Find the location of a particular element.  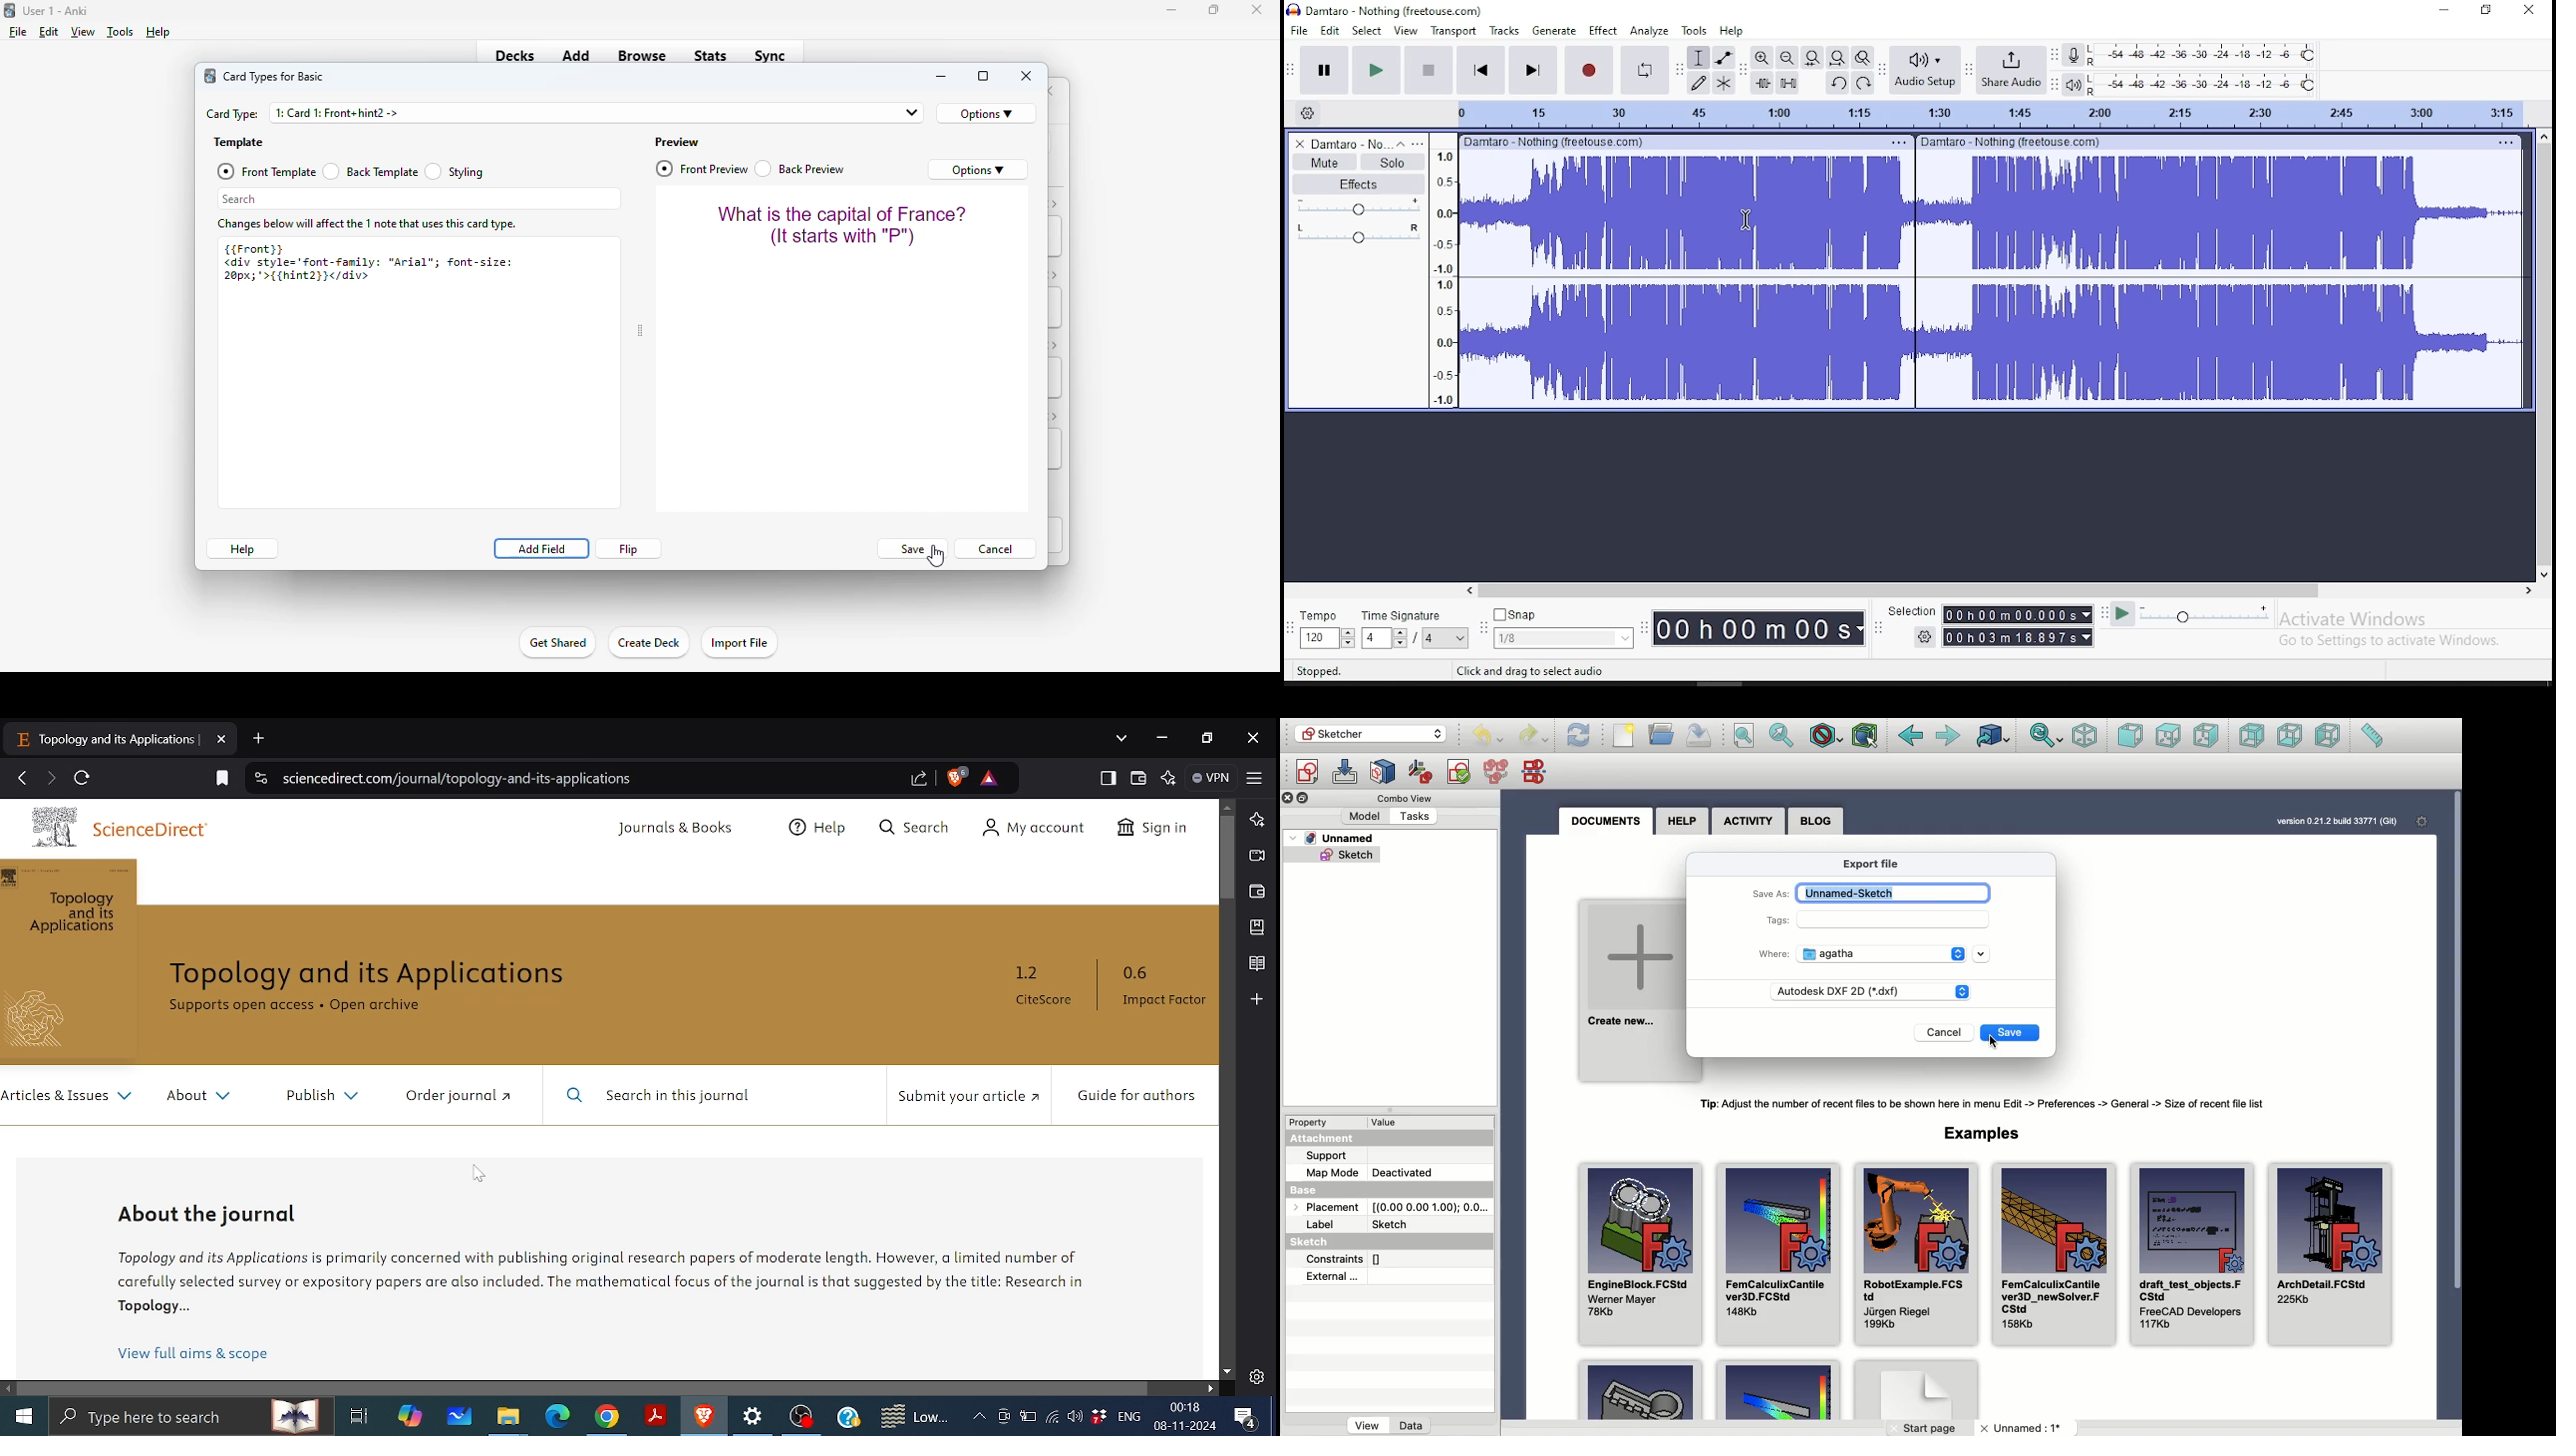

{{Front}} is located at coordinates (254, 247).